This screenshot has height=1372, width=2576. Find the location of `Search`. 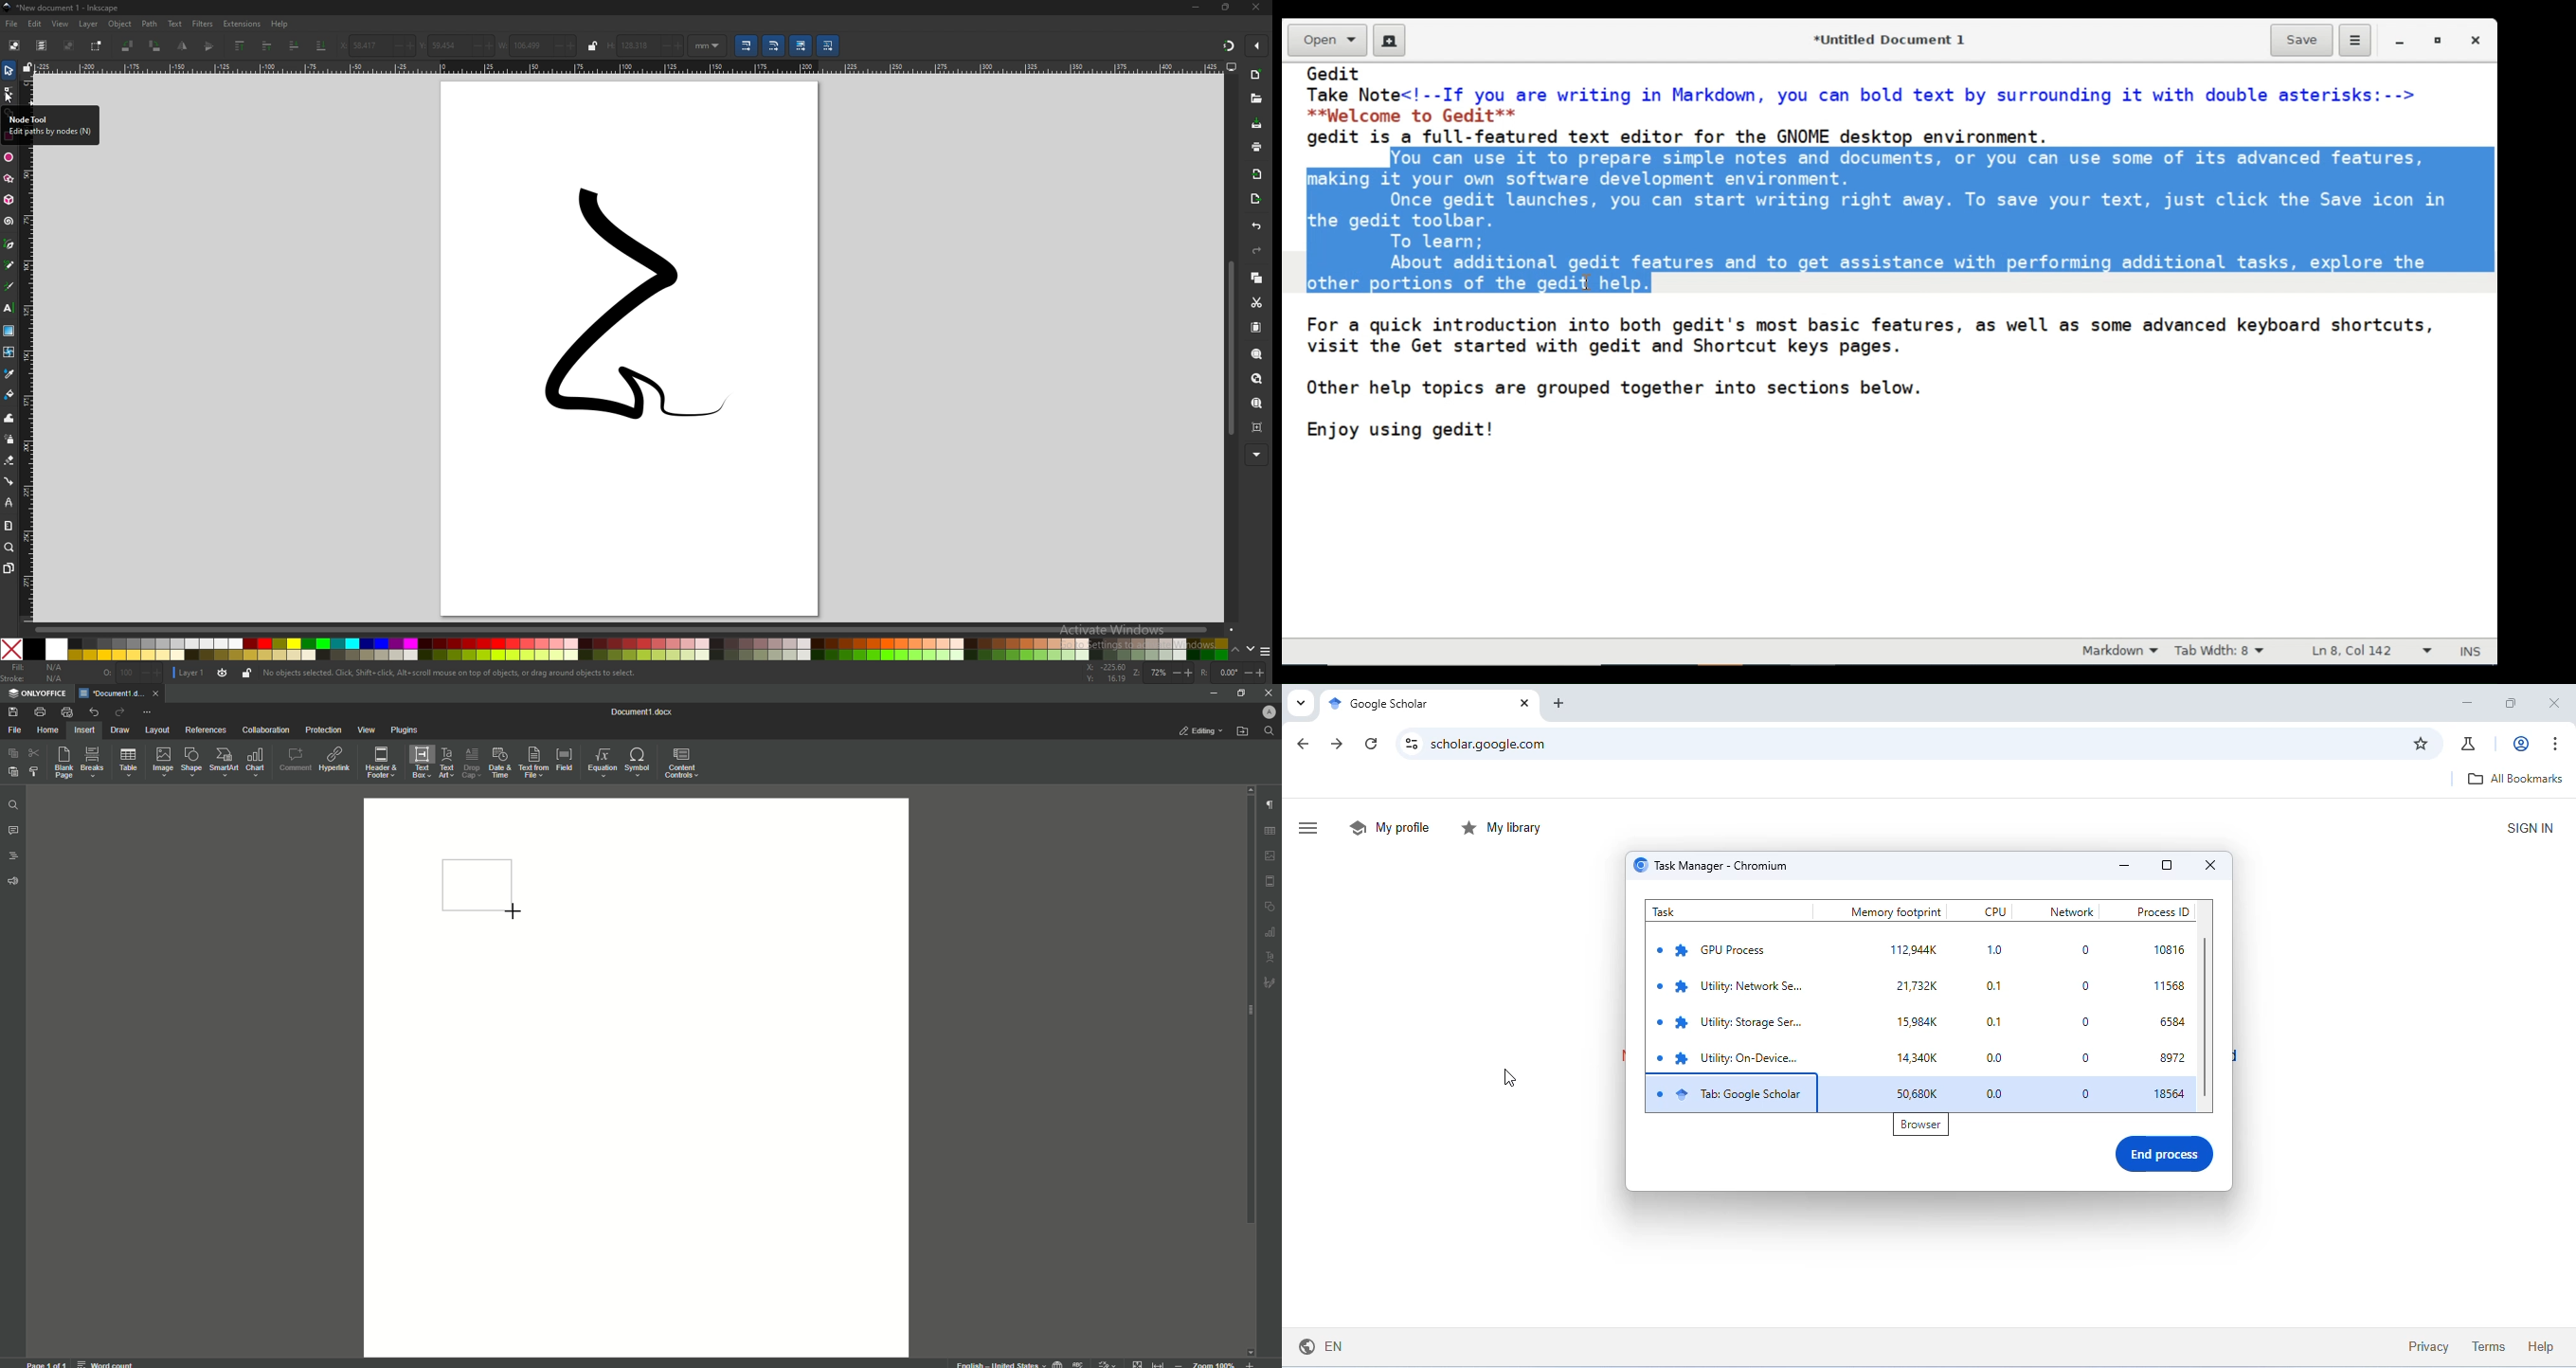

Search is located at coordinates (1270, 731).